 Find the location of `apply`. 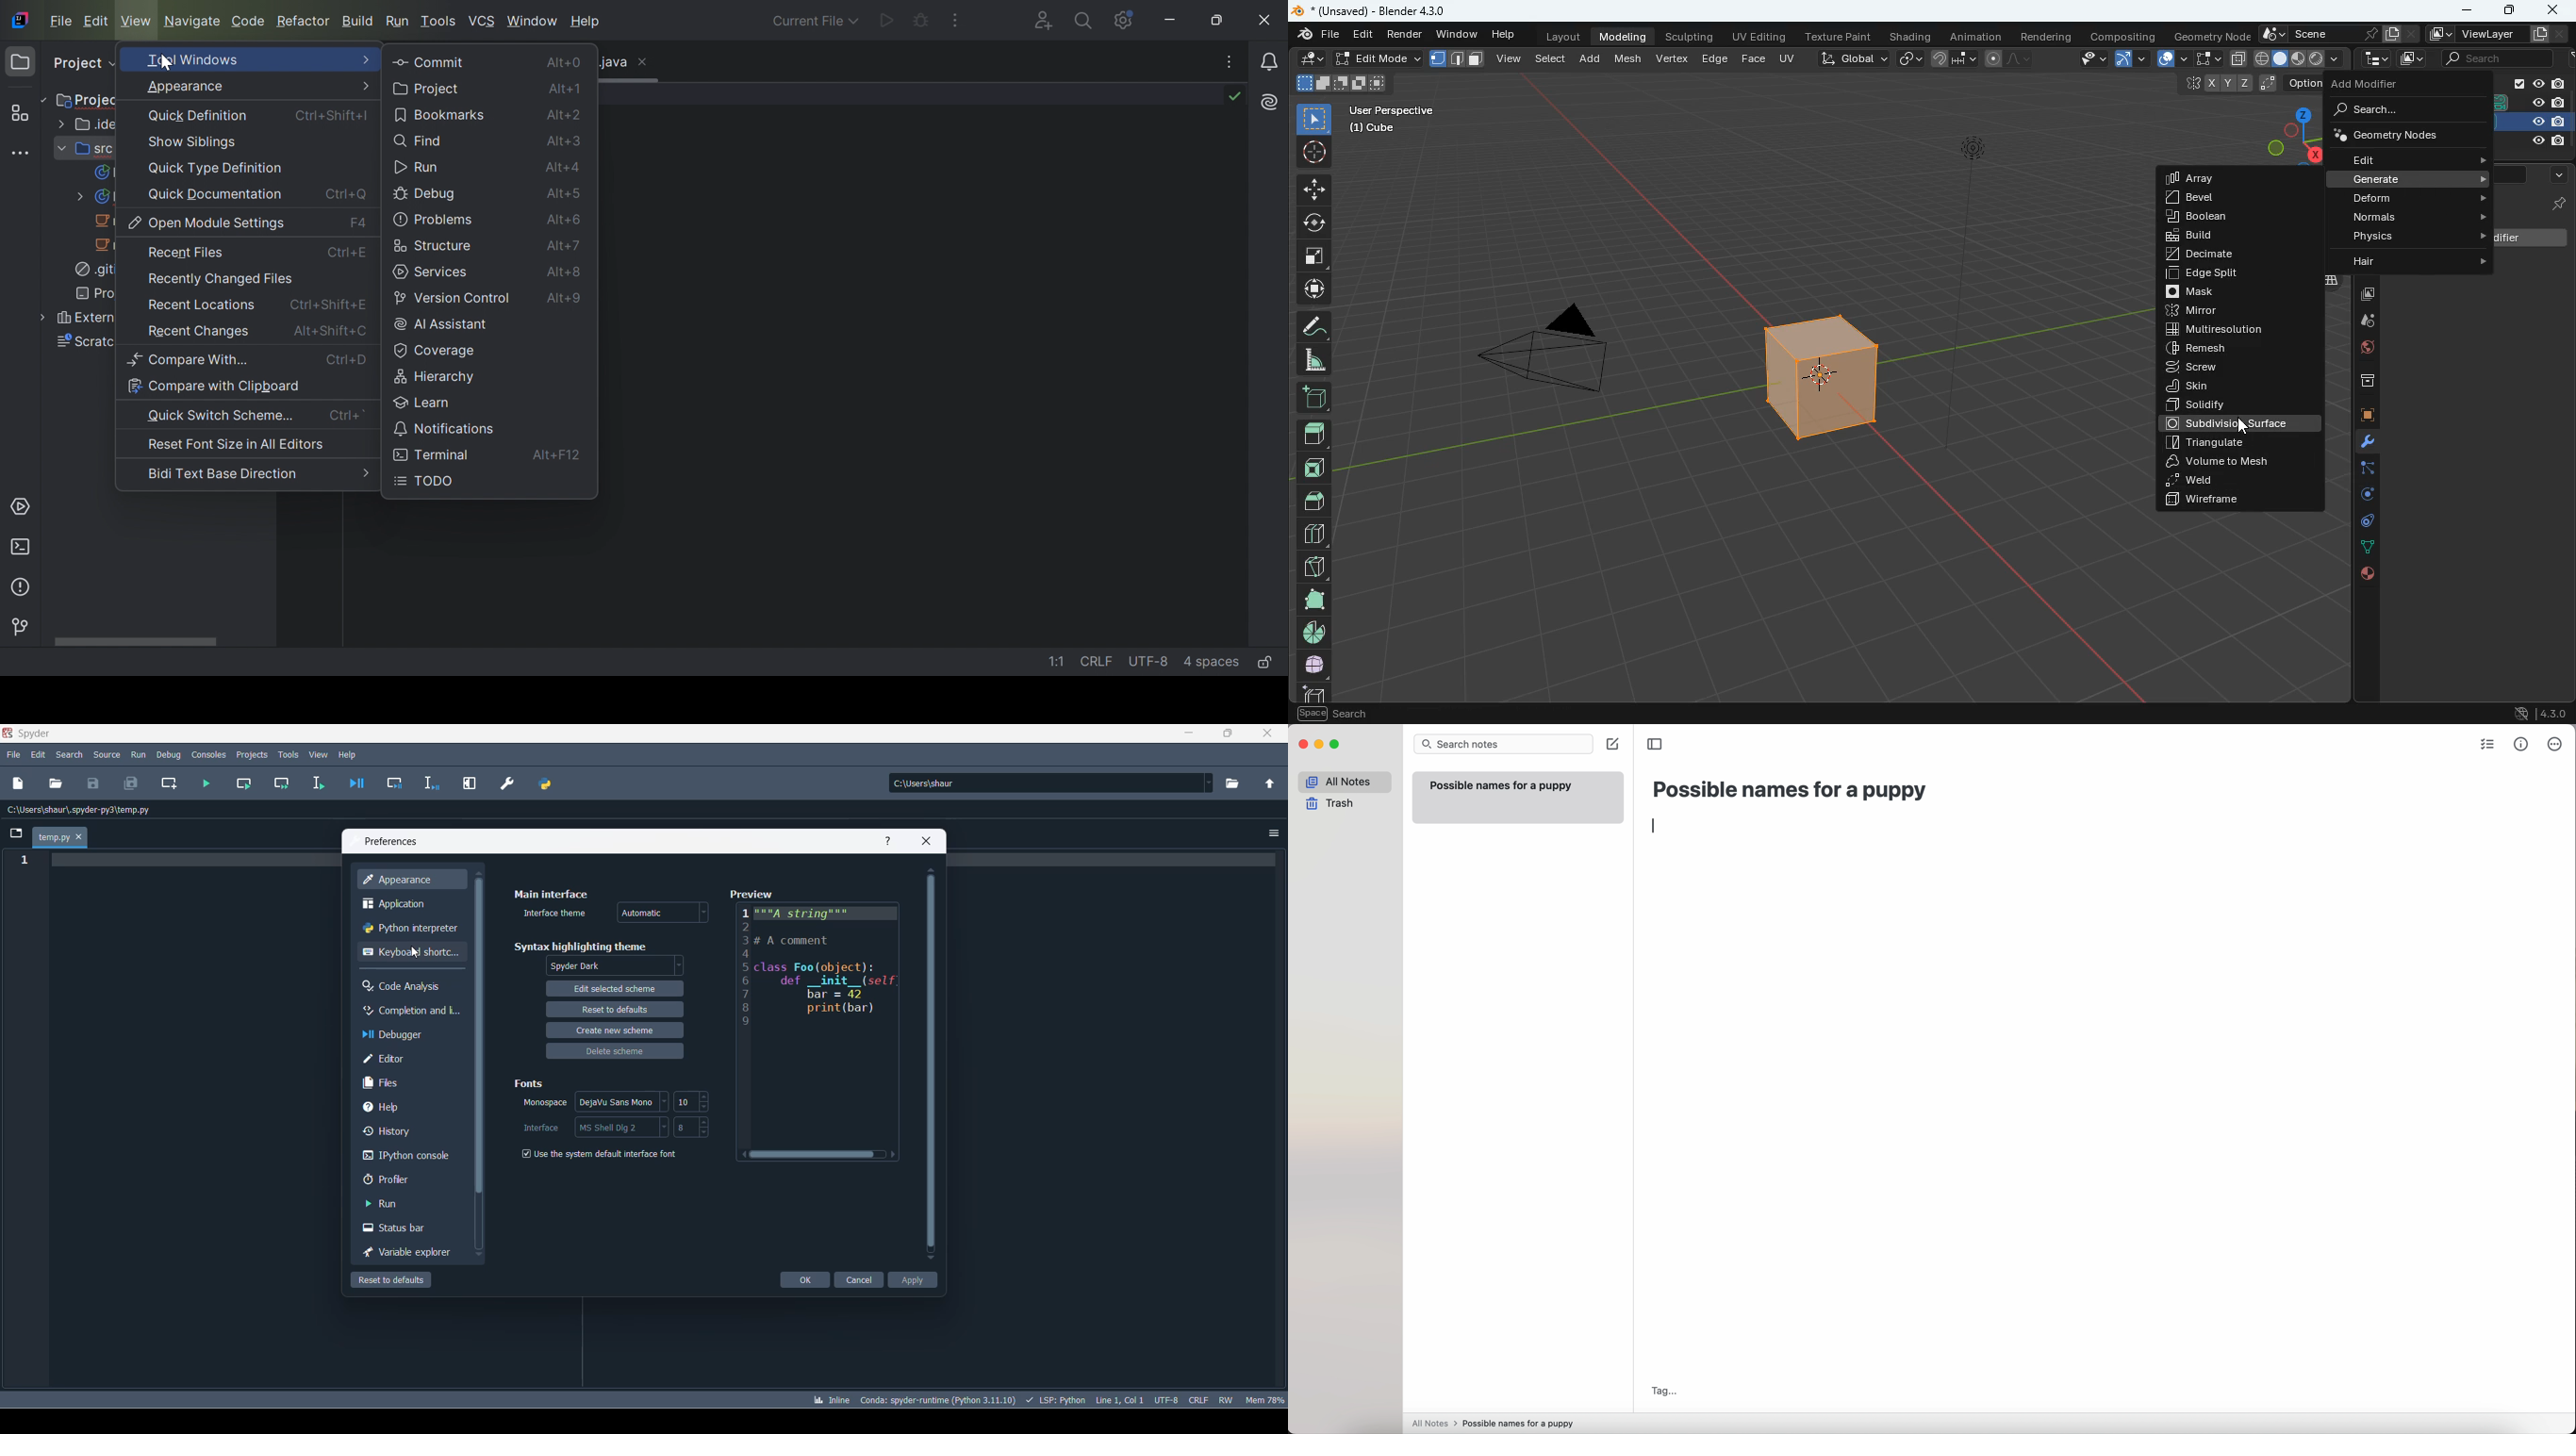

apply is located at coordinates (913, 1282).